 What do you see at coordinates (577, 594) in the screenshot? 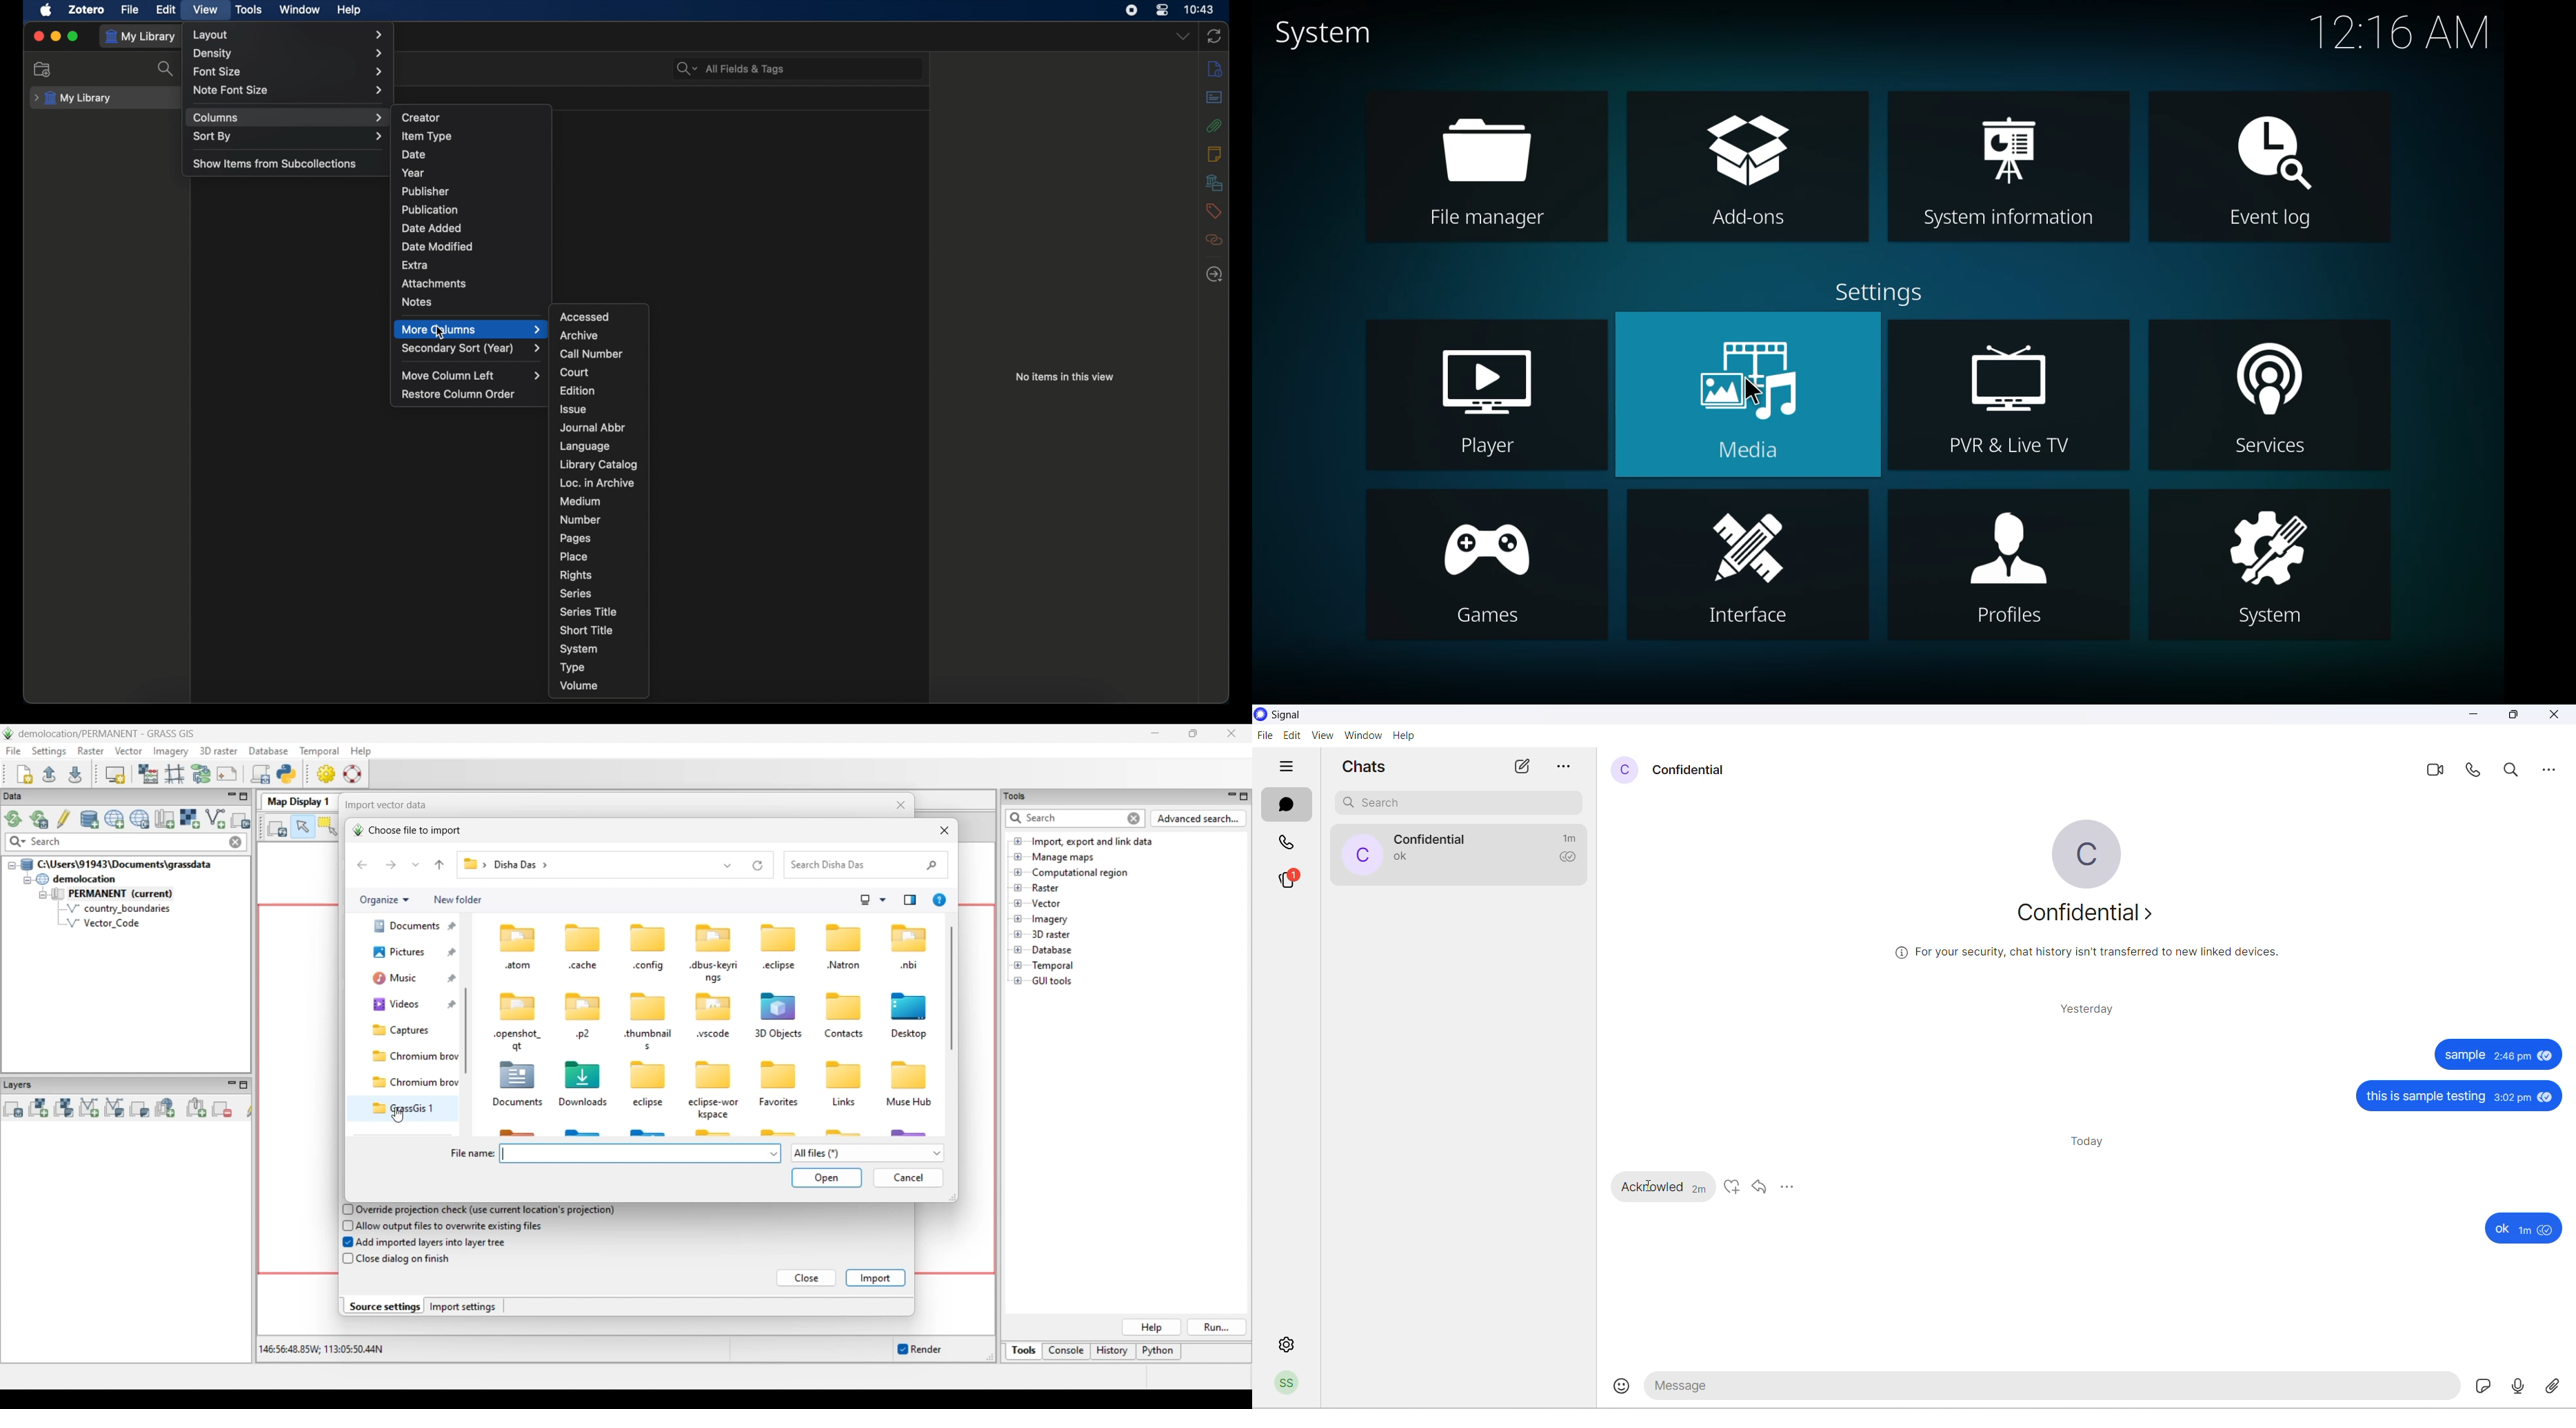
I see `series` at bounding box center [577, 594].